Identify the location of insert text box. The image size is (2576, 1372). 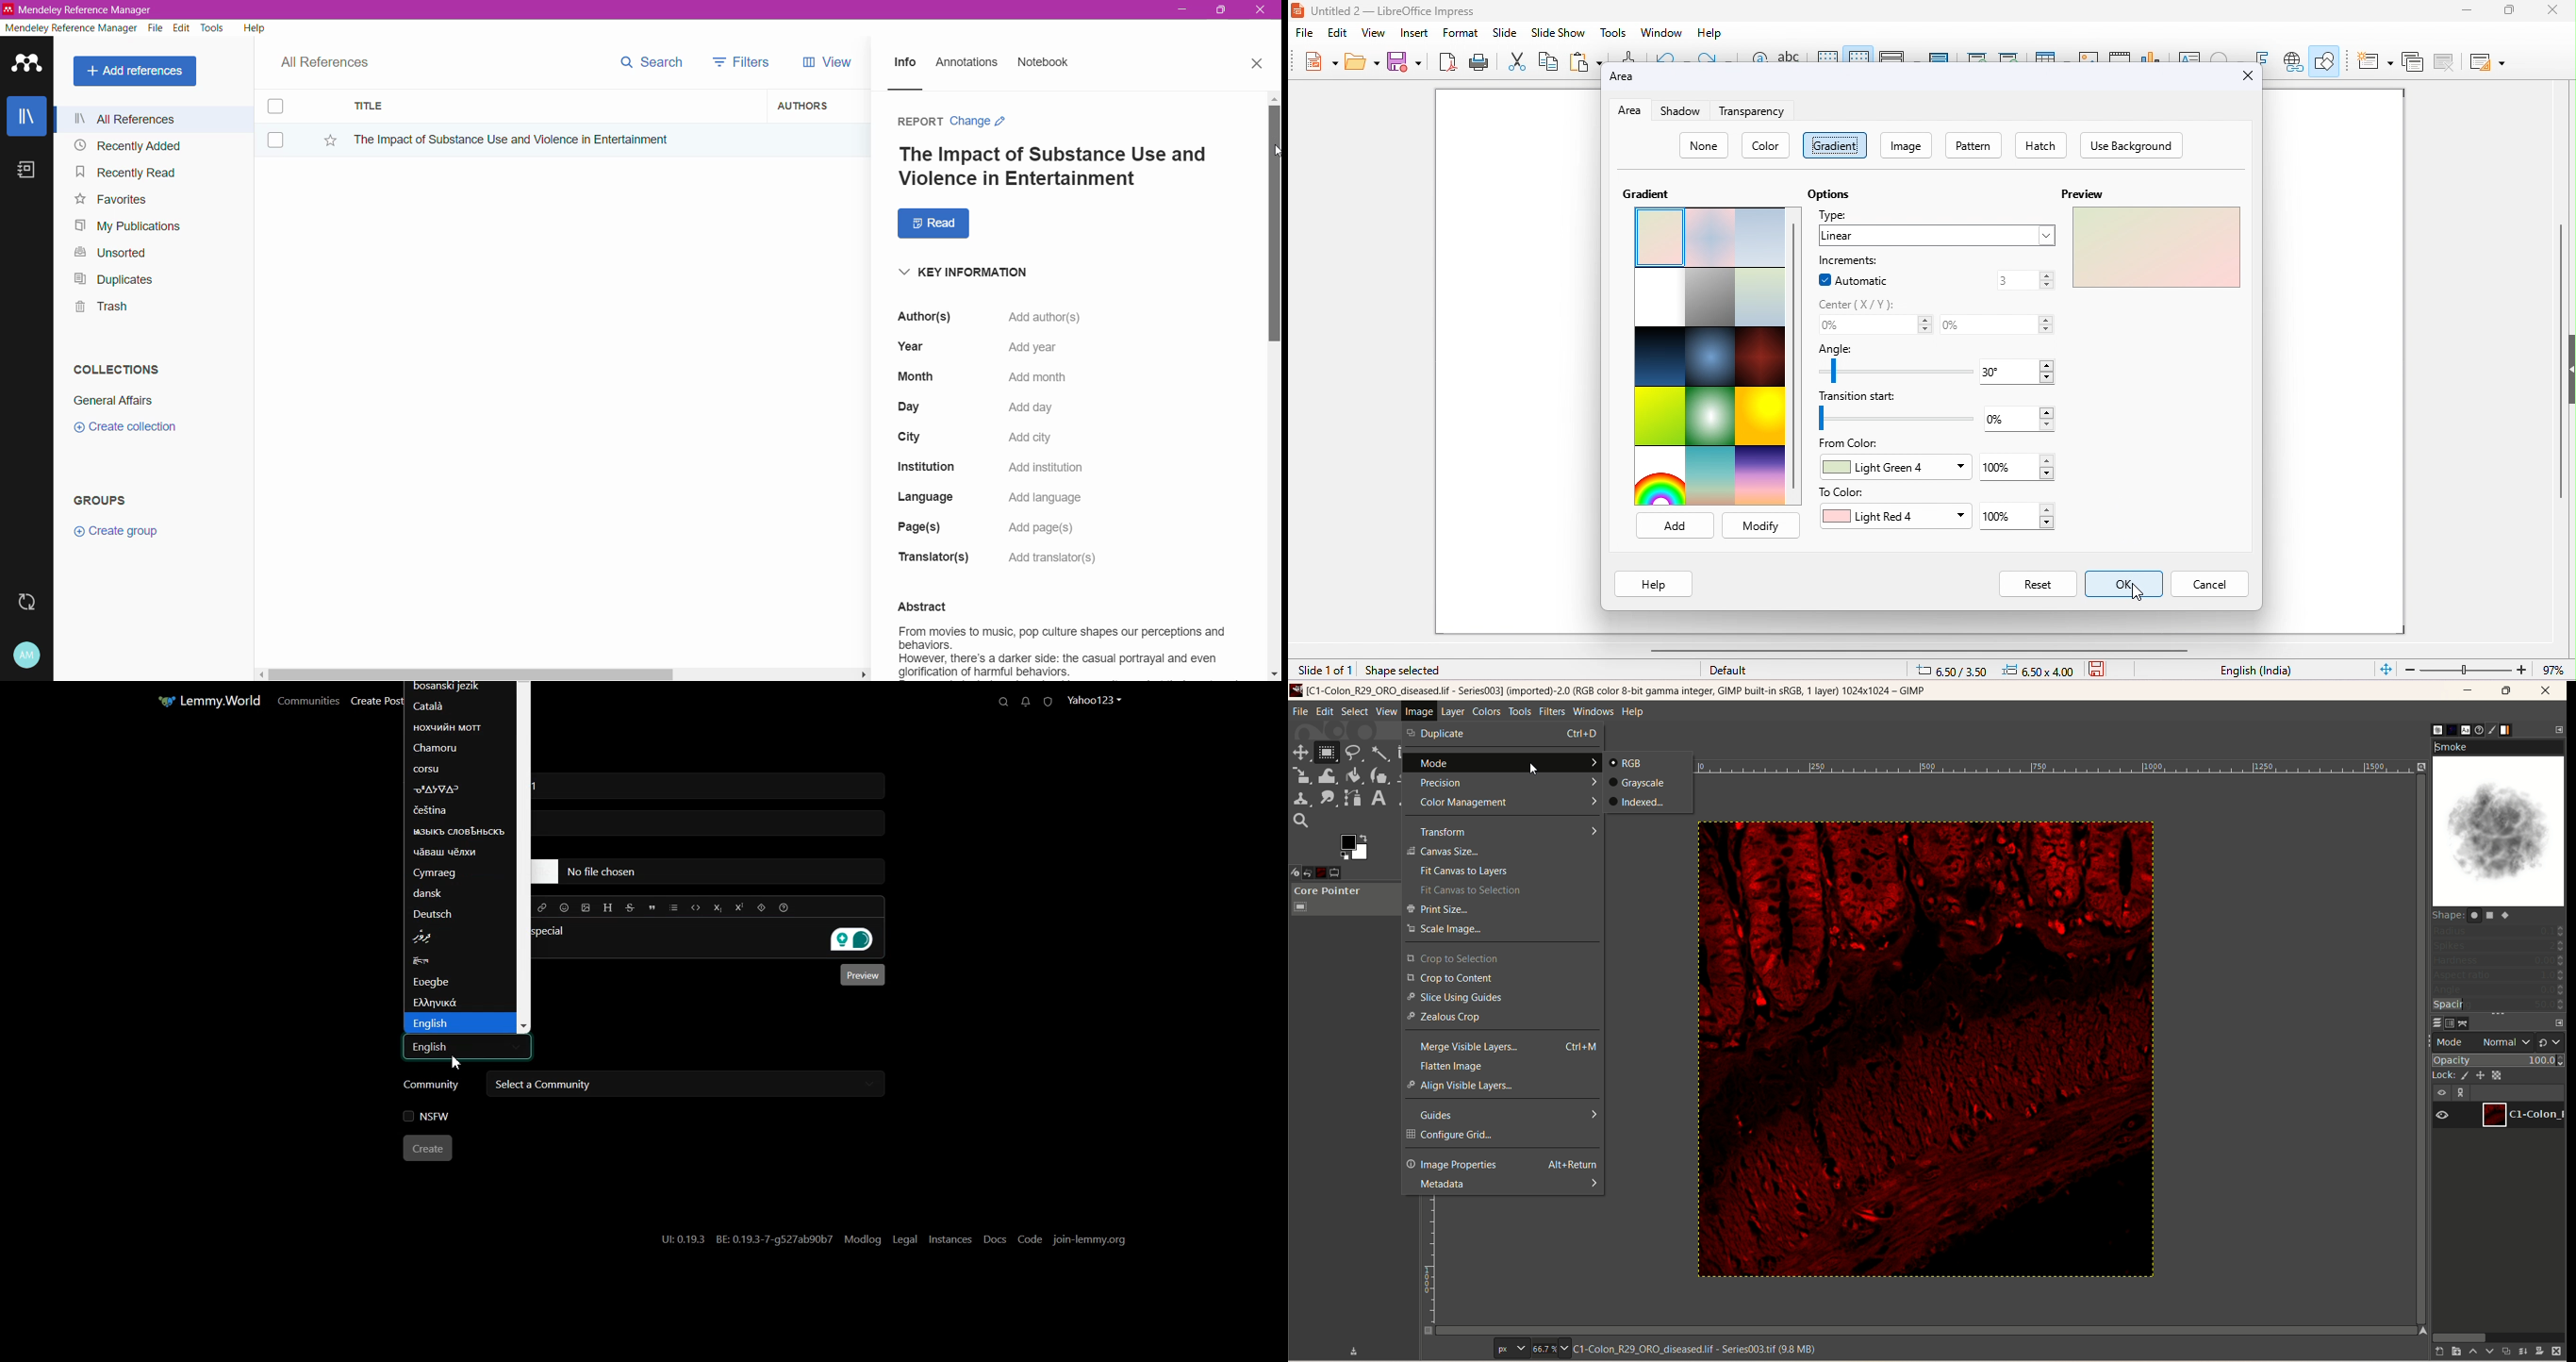
(2188, 55).